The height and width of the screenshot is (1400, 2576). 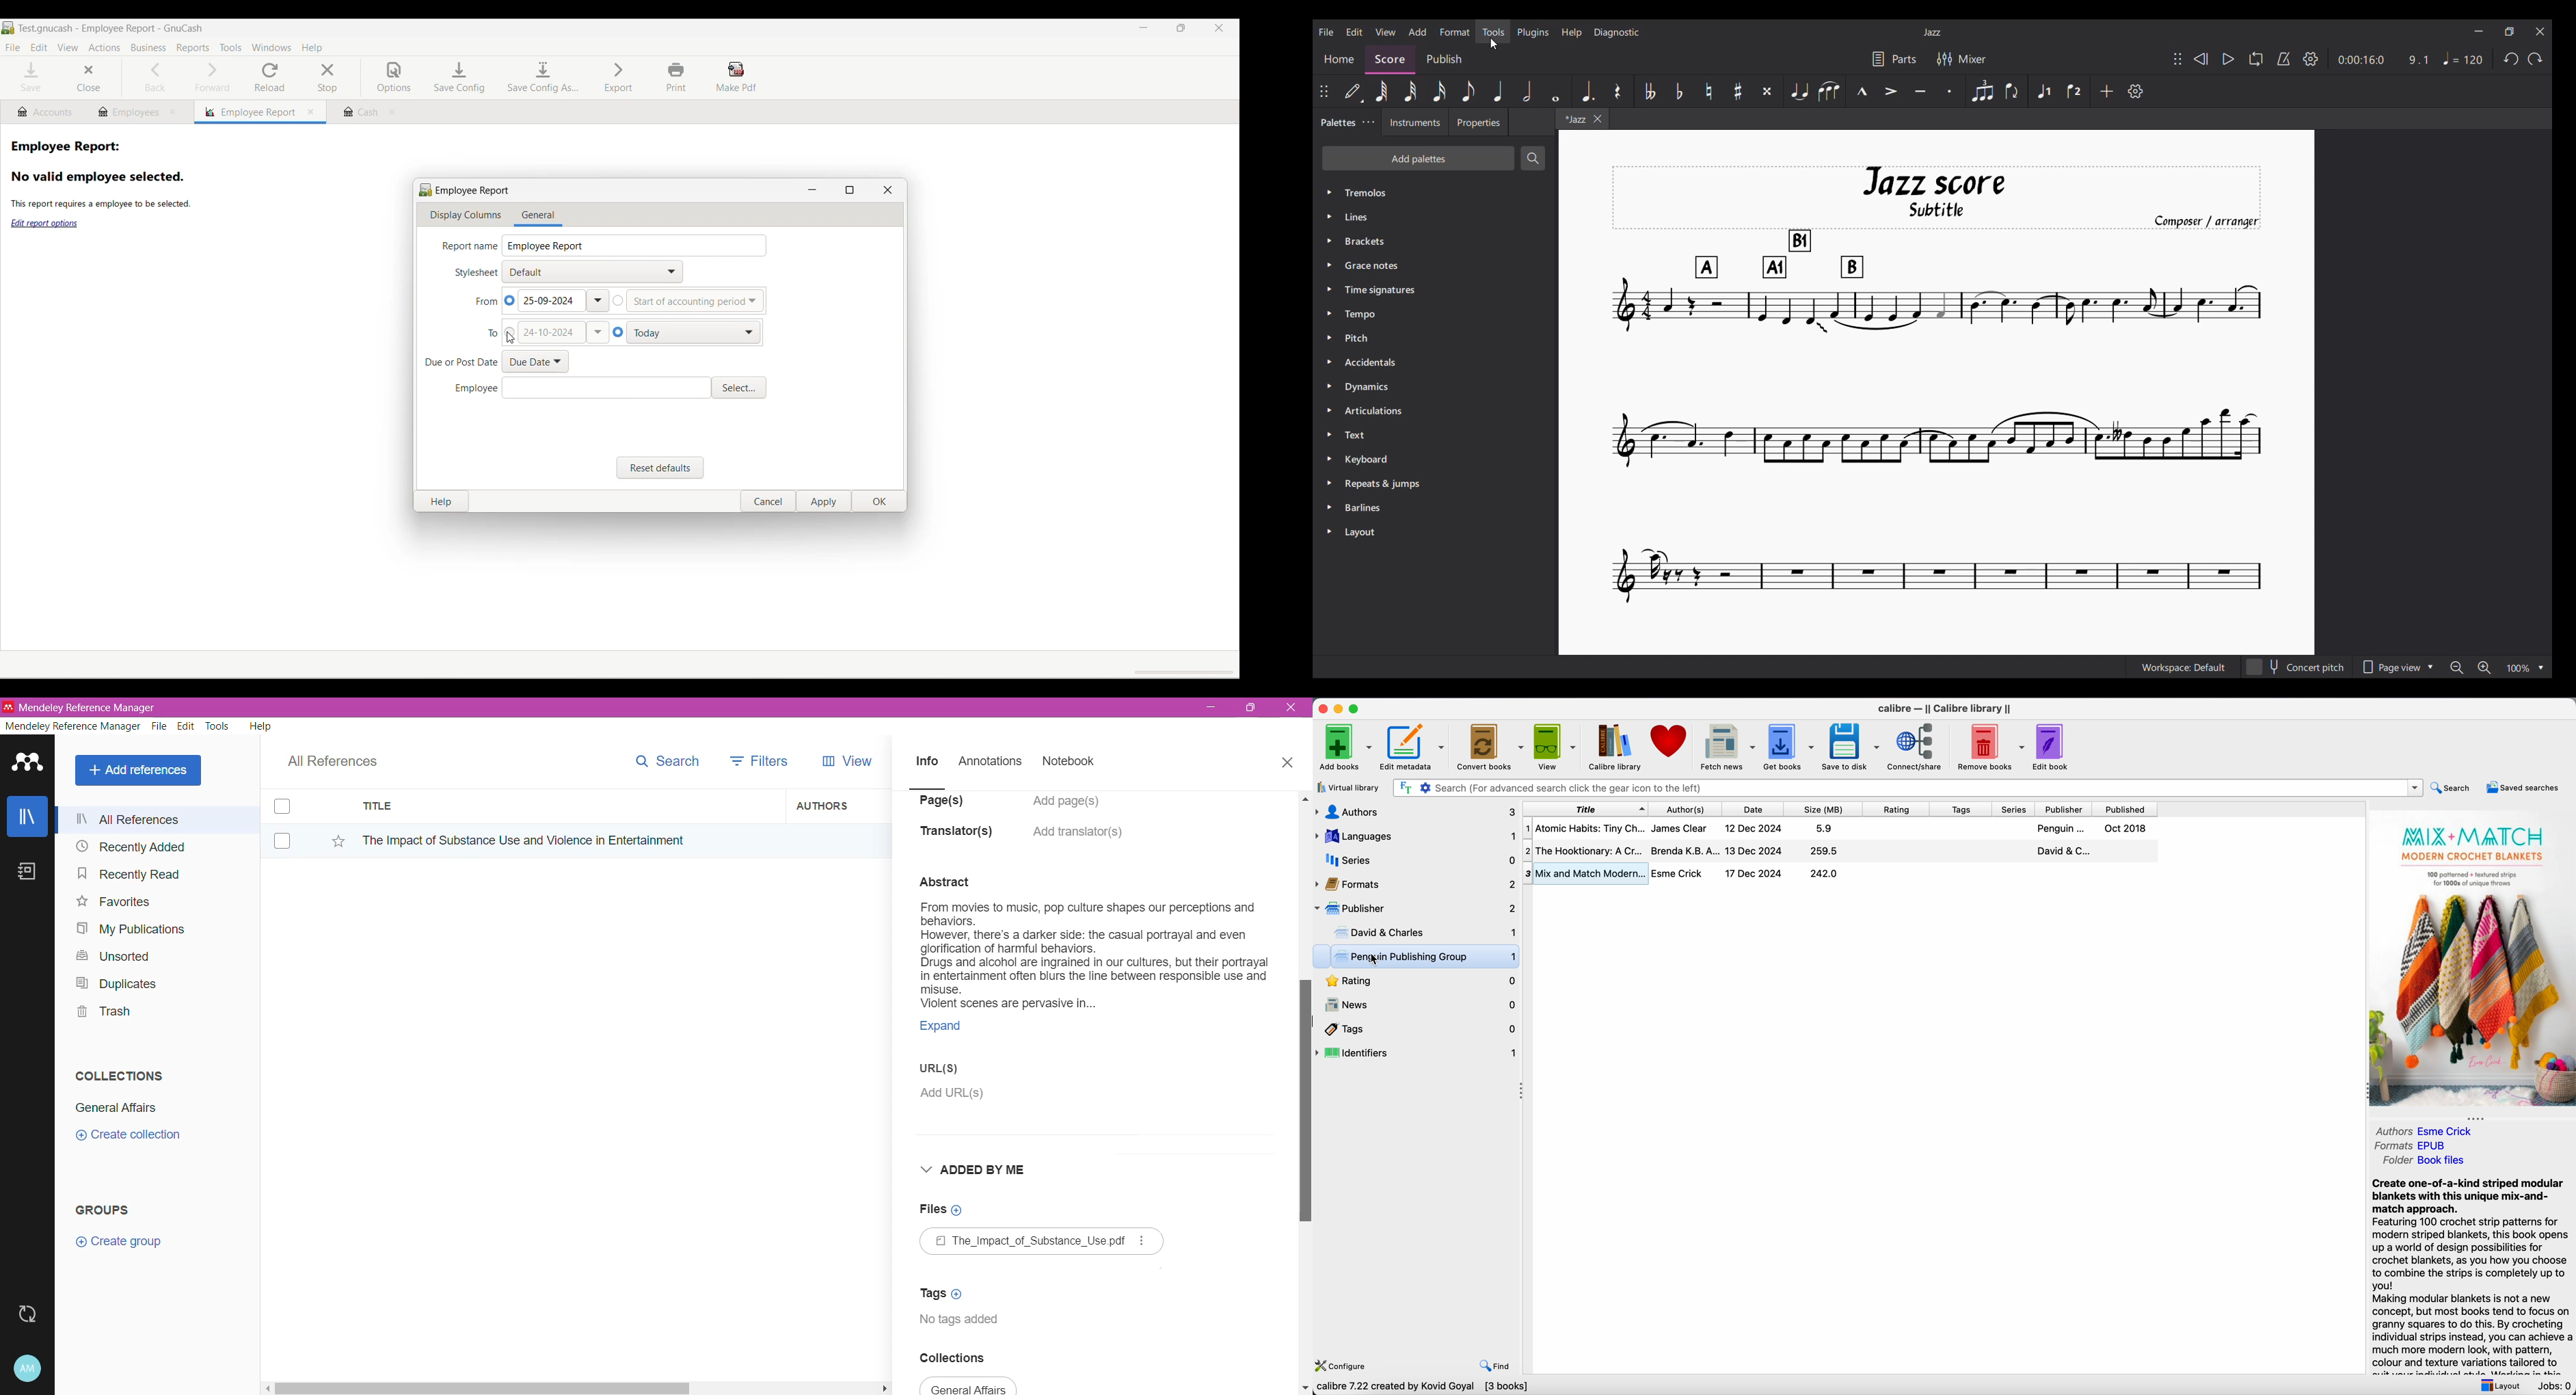 I want to click on Brackets, so click(x=1435, y=241).